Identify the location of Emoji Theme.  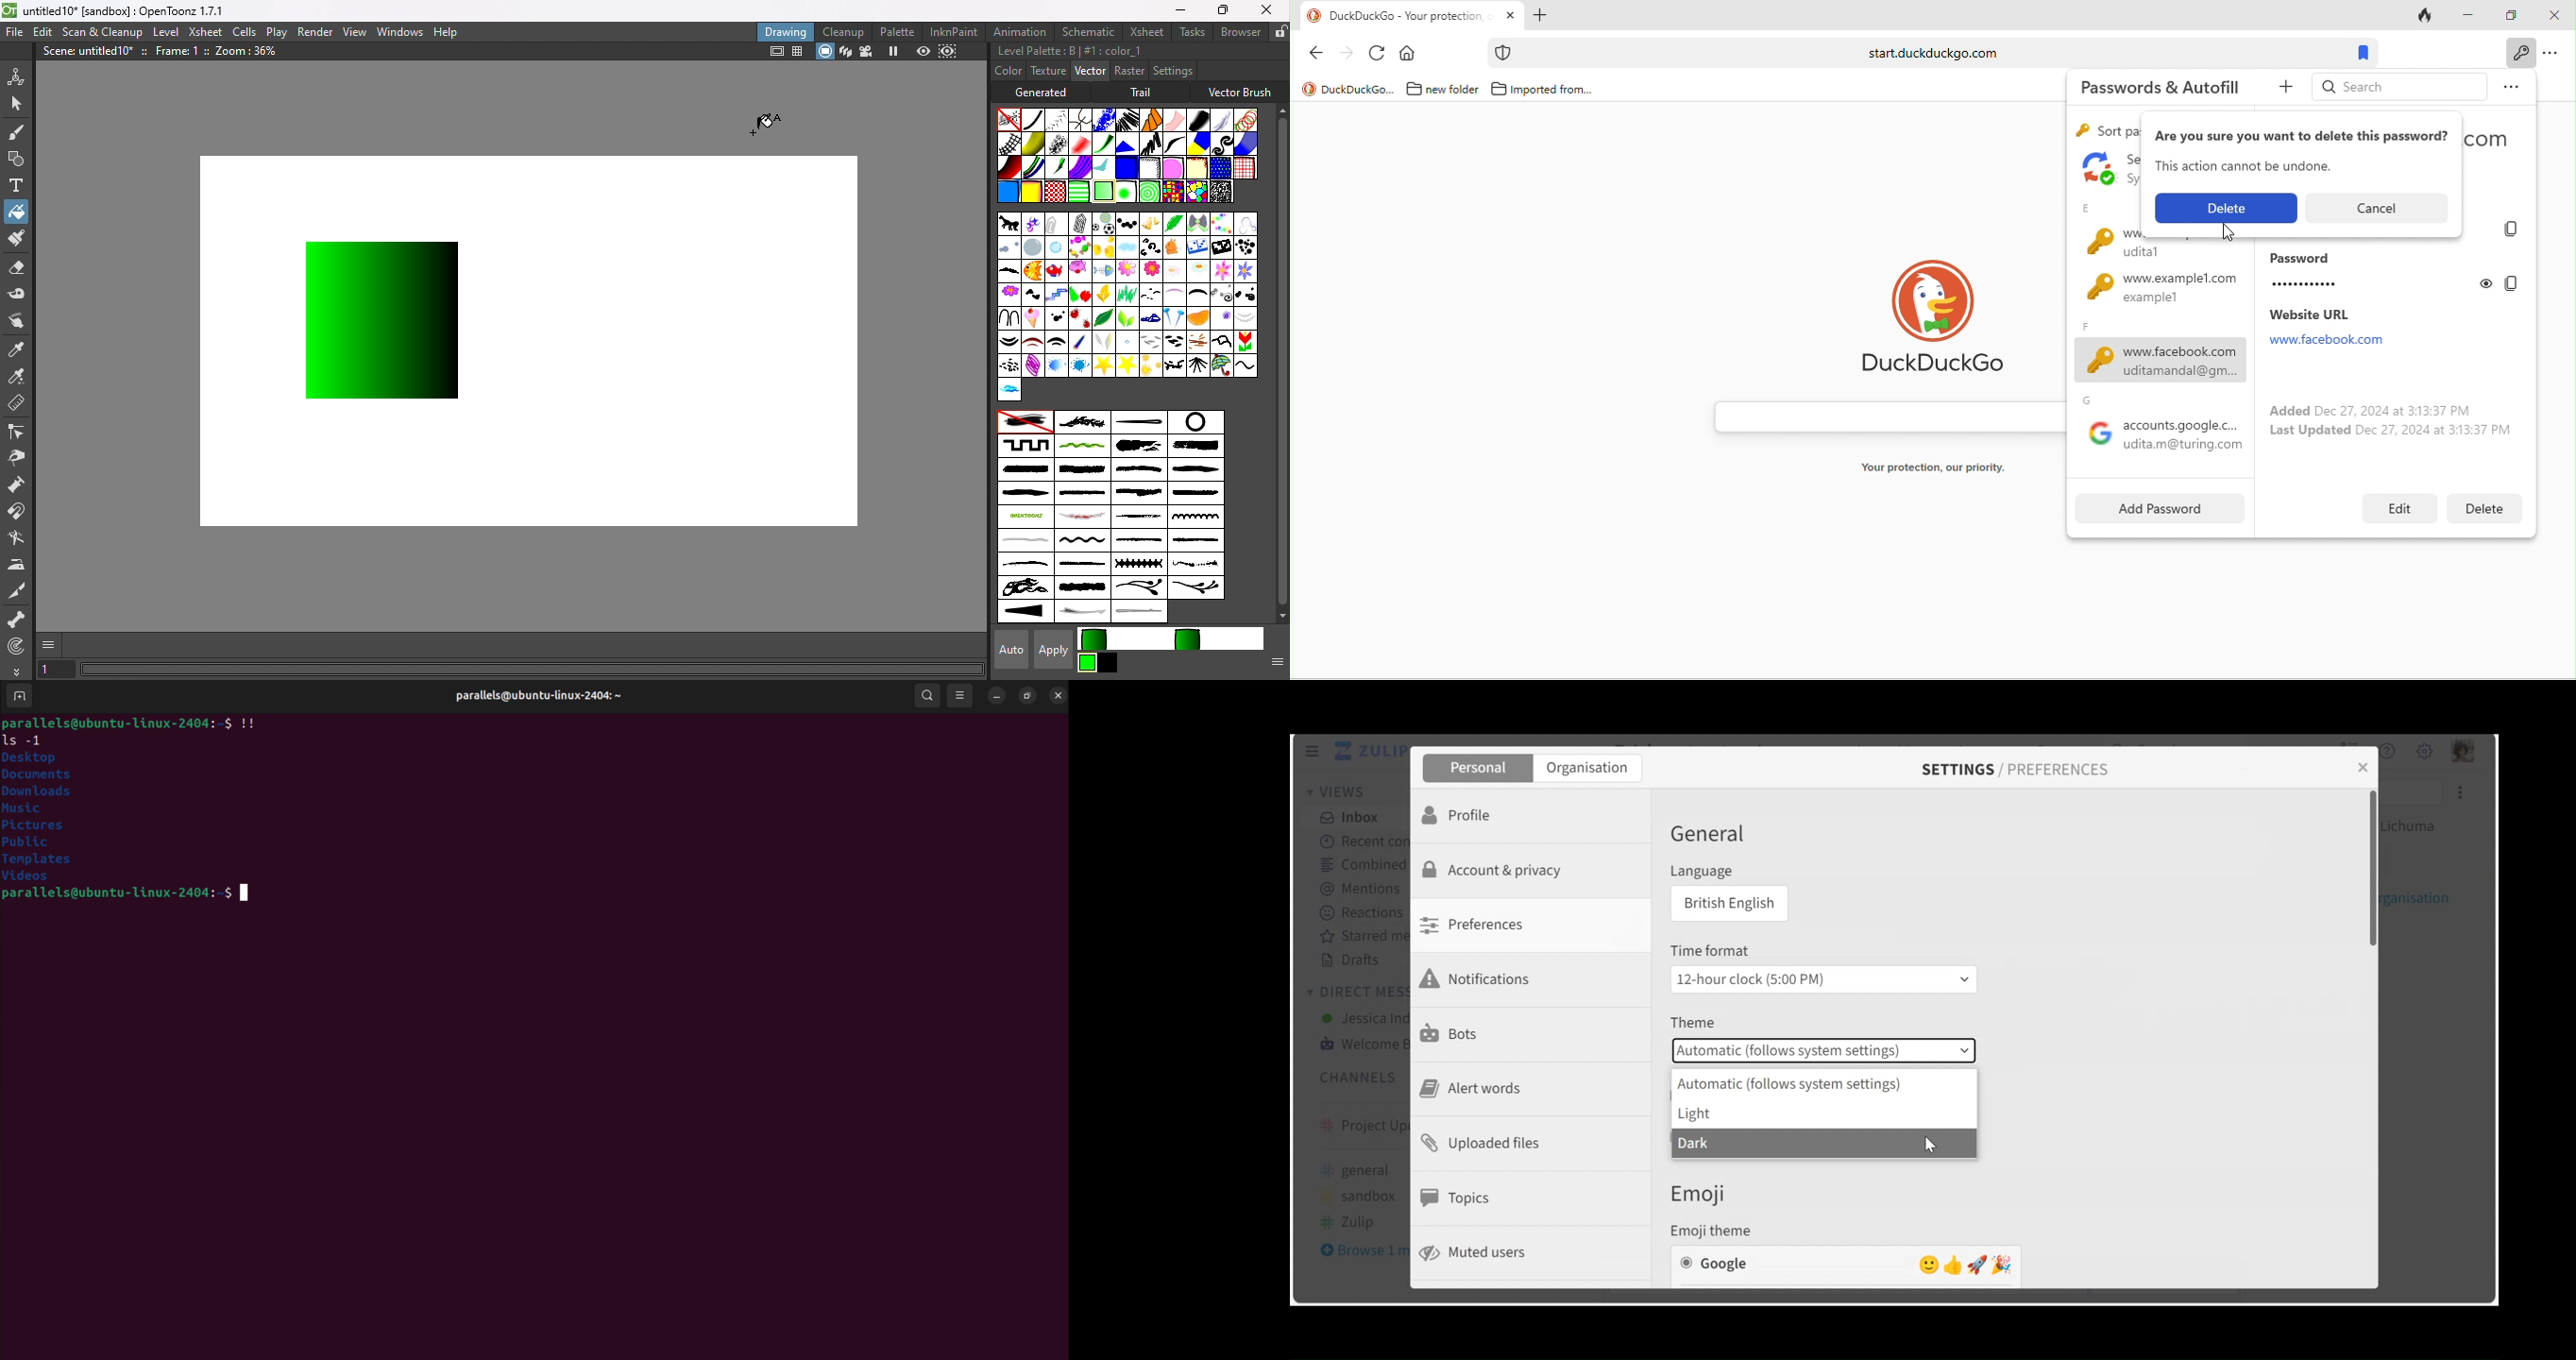
(1716, 1230).